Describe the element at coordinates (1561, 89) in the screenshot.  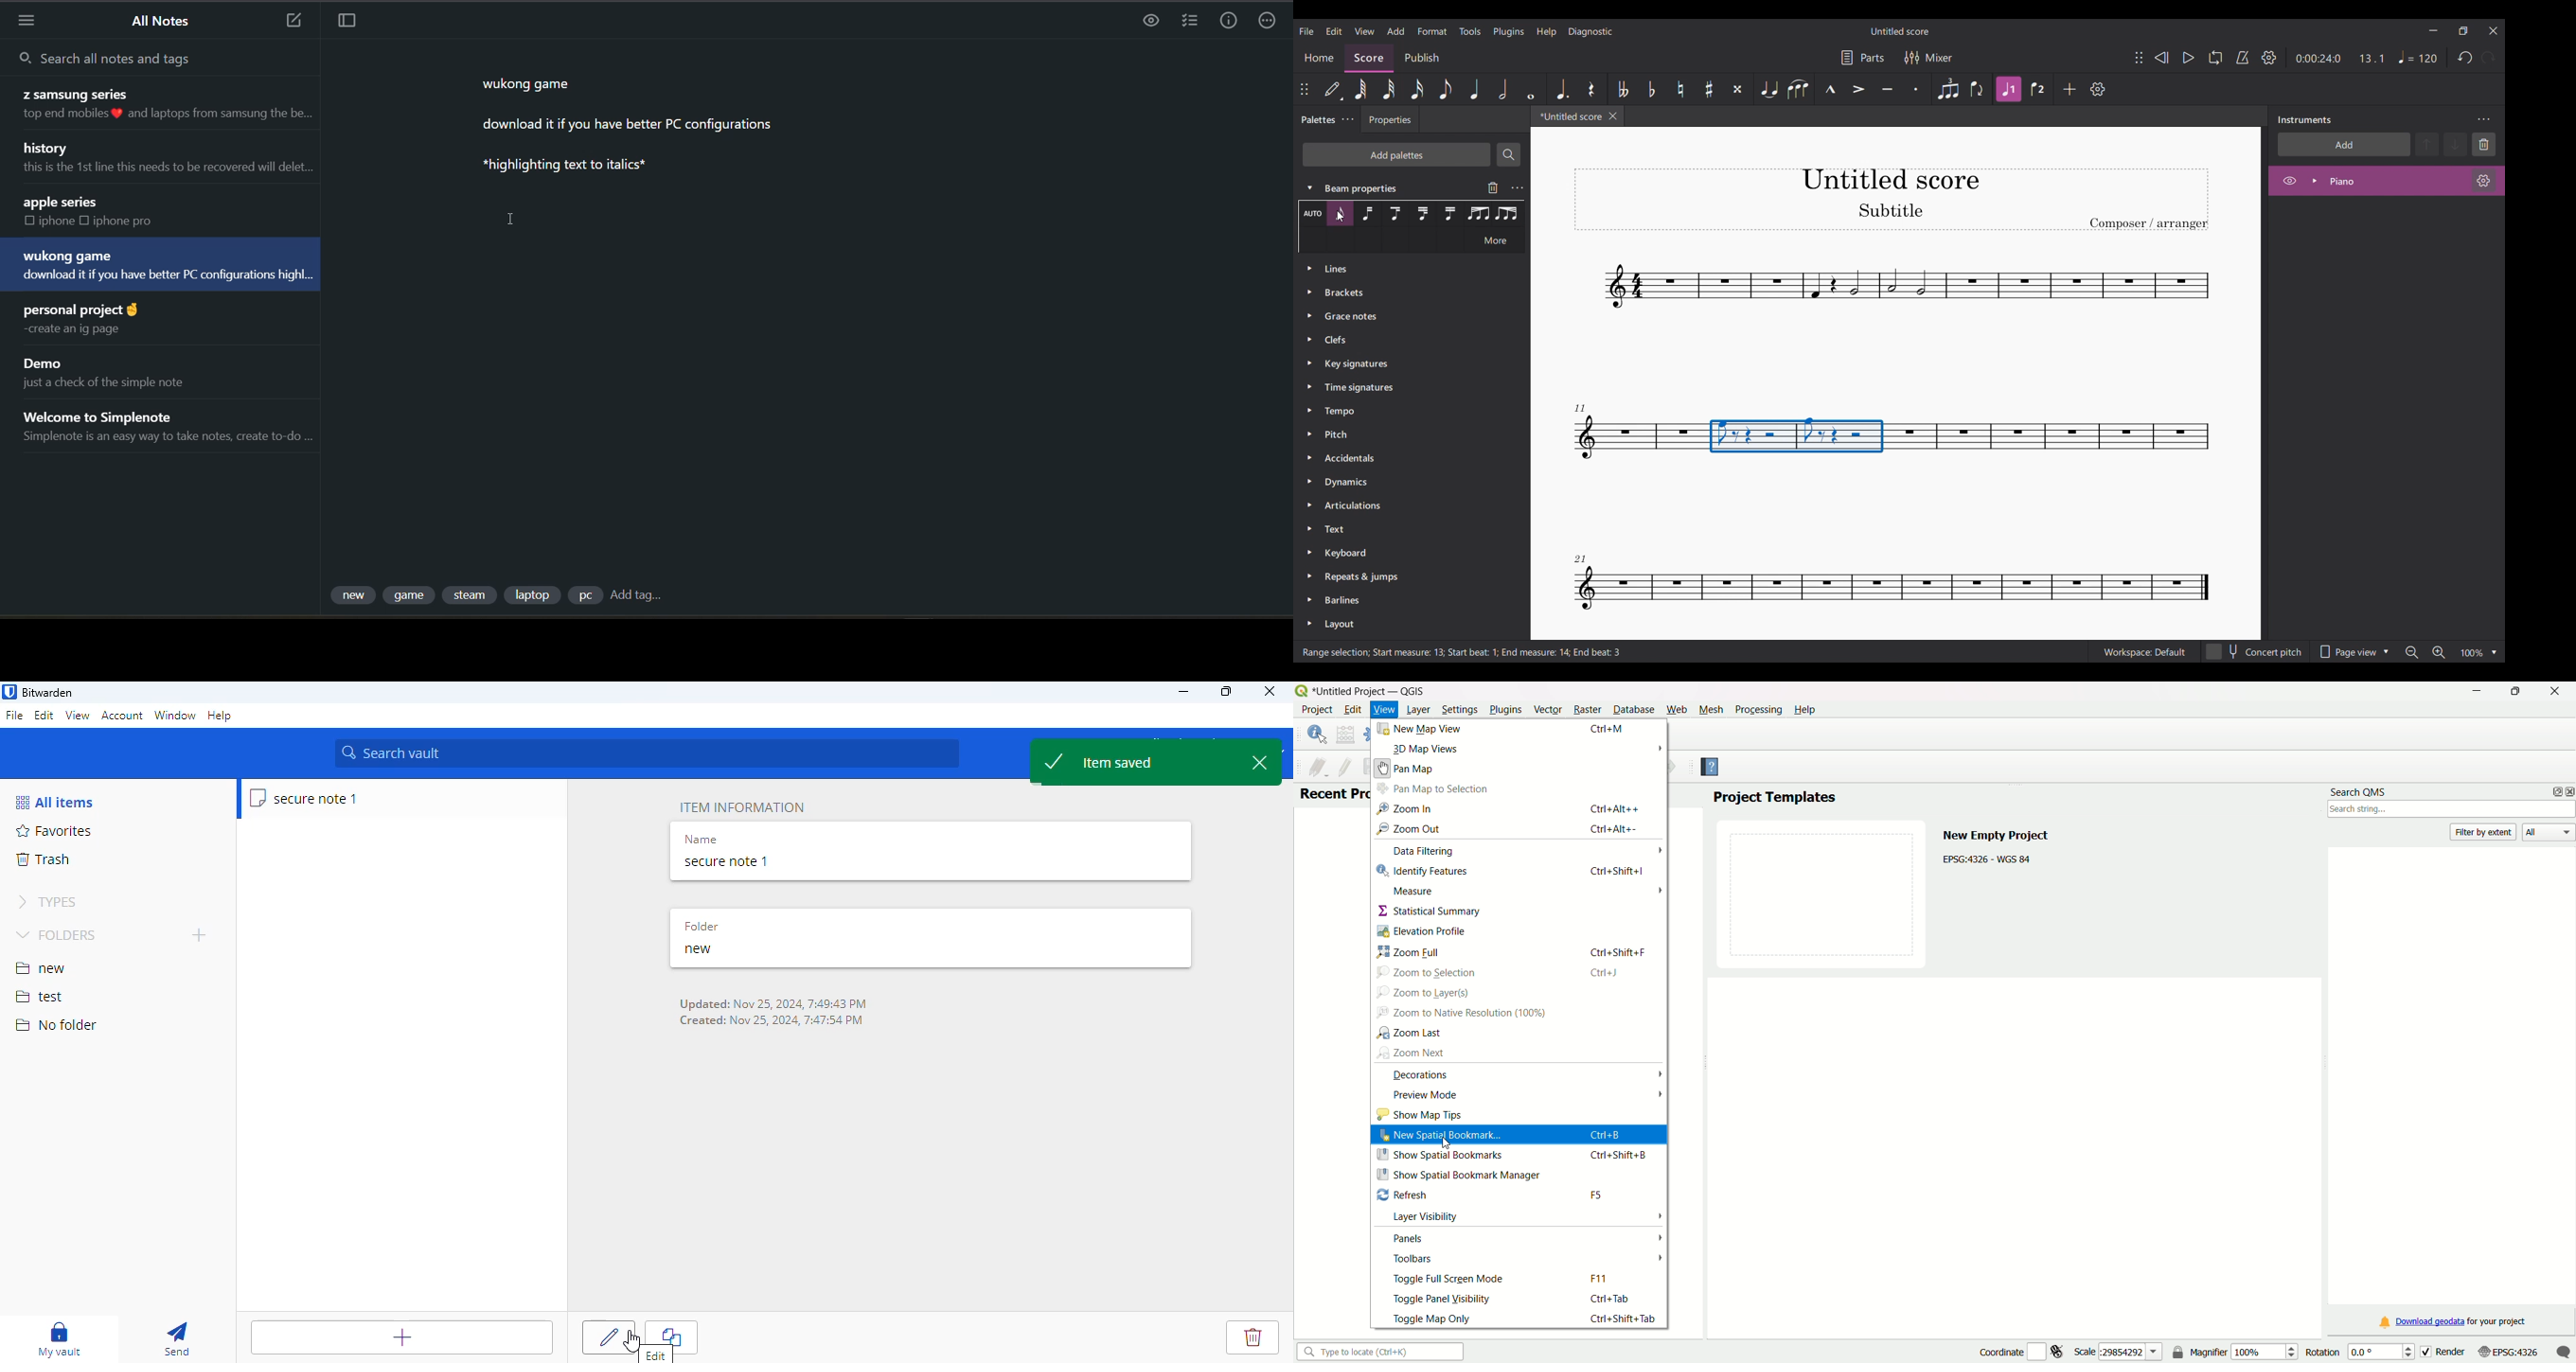
I see `Augmentation dot` at that location.